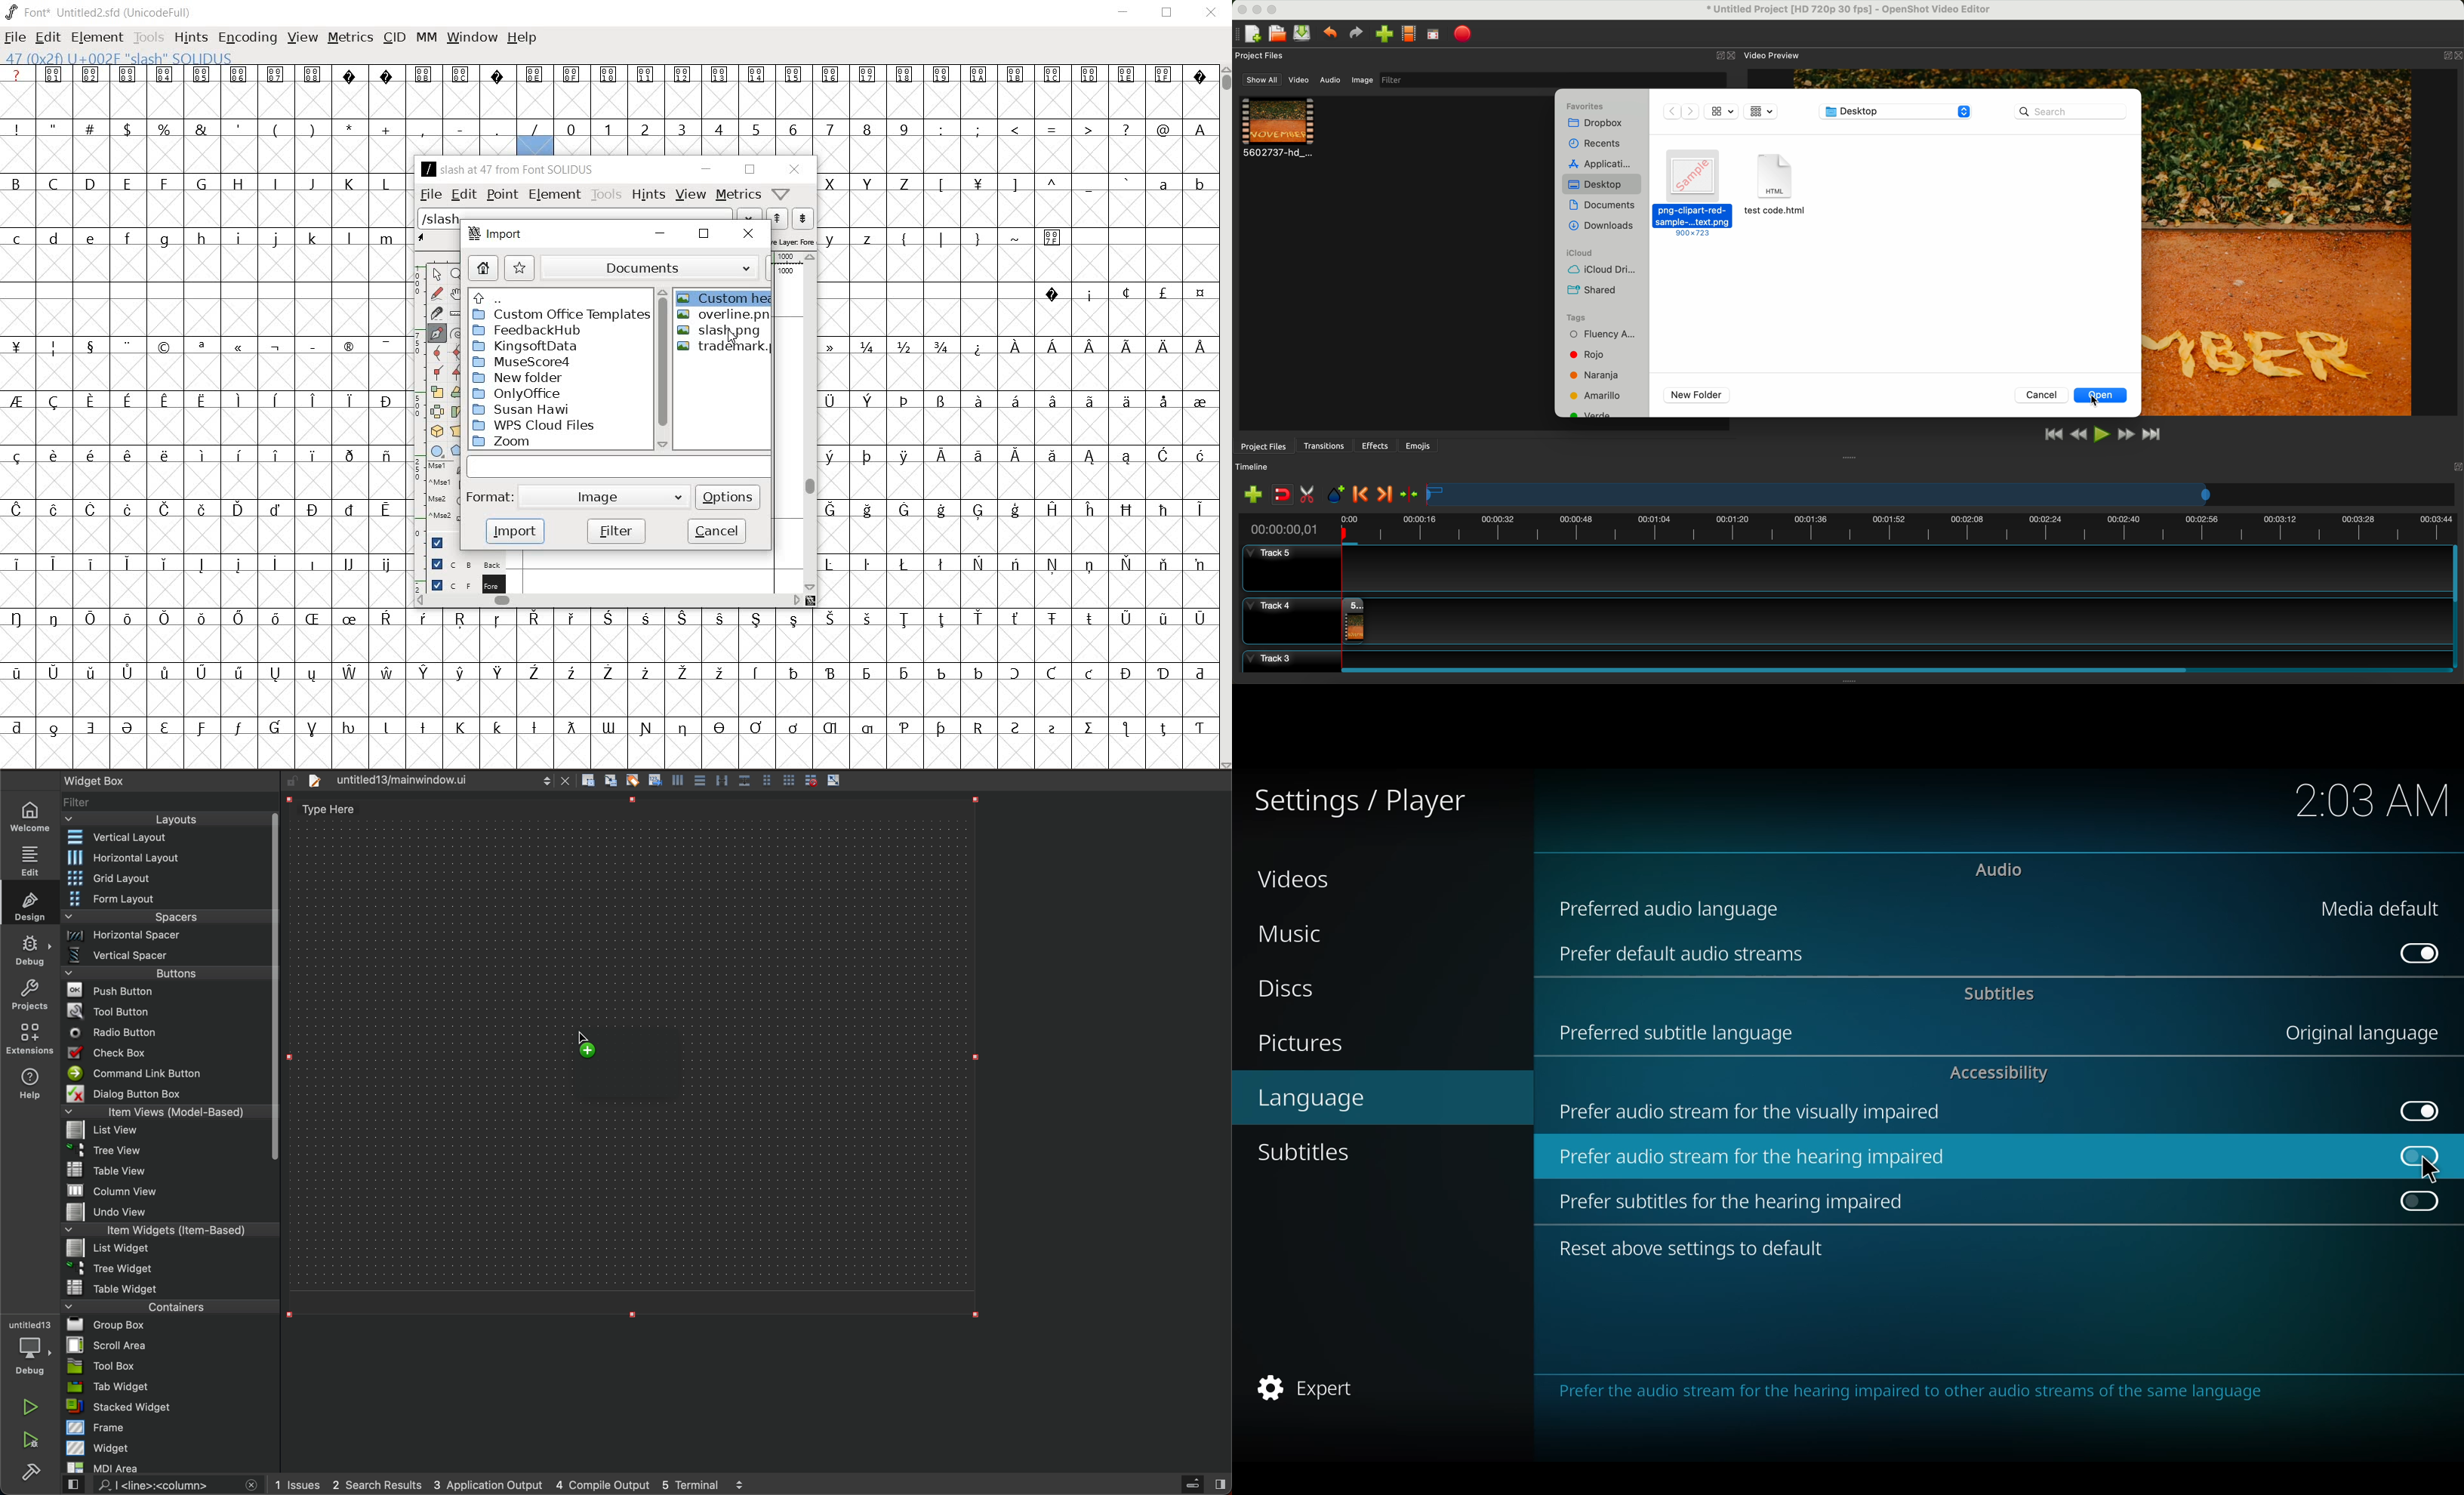  Describe the element at coordinates (1202, 1485) in the screenshot. I see `close sidebar` at that location.